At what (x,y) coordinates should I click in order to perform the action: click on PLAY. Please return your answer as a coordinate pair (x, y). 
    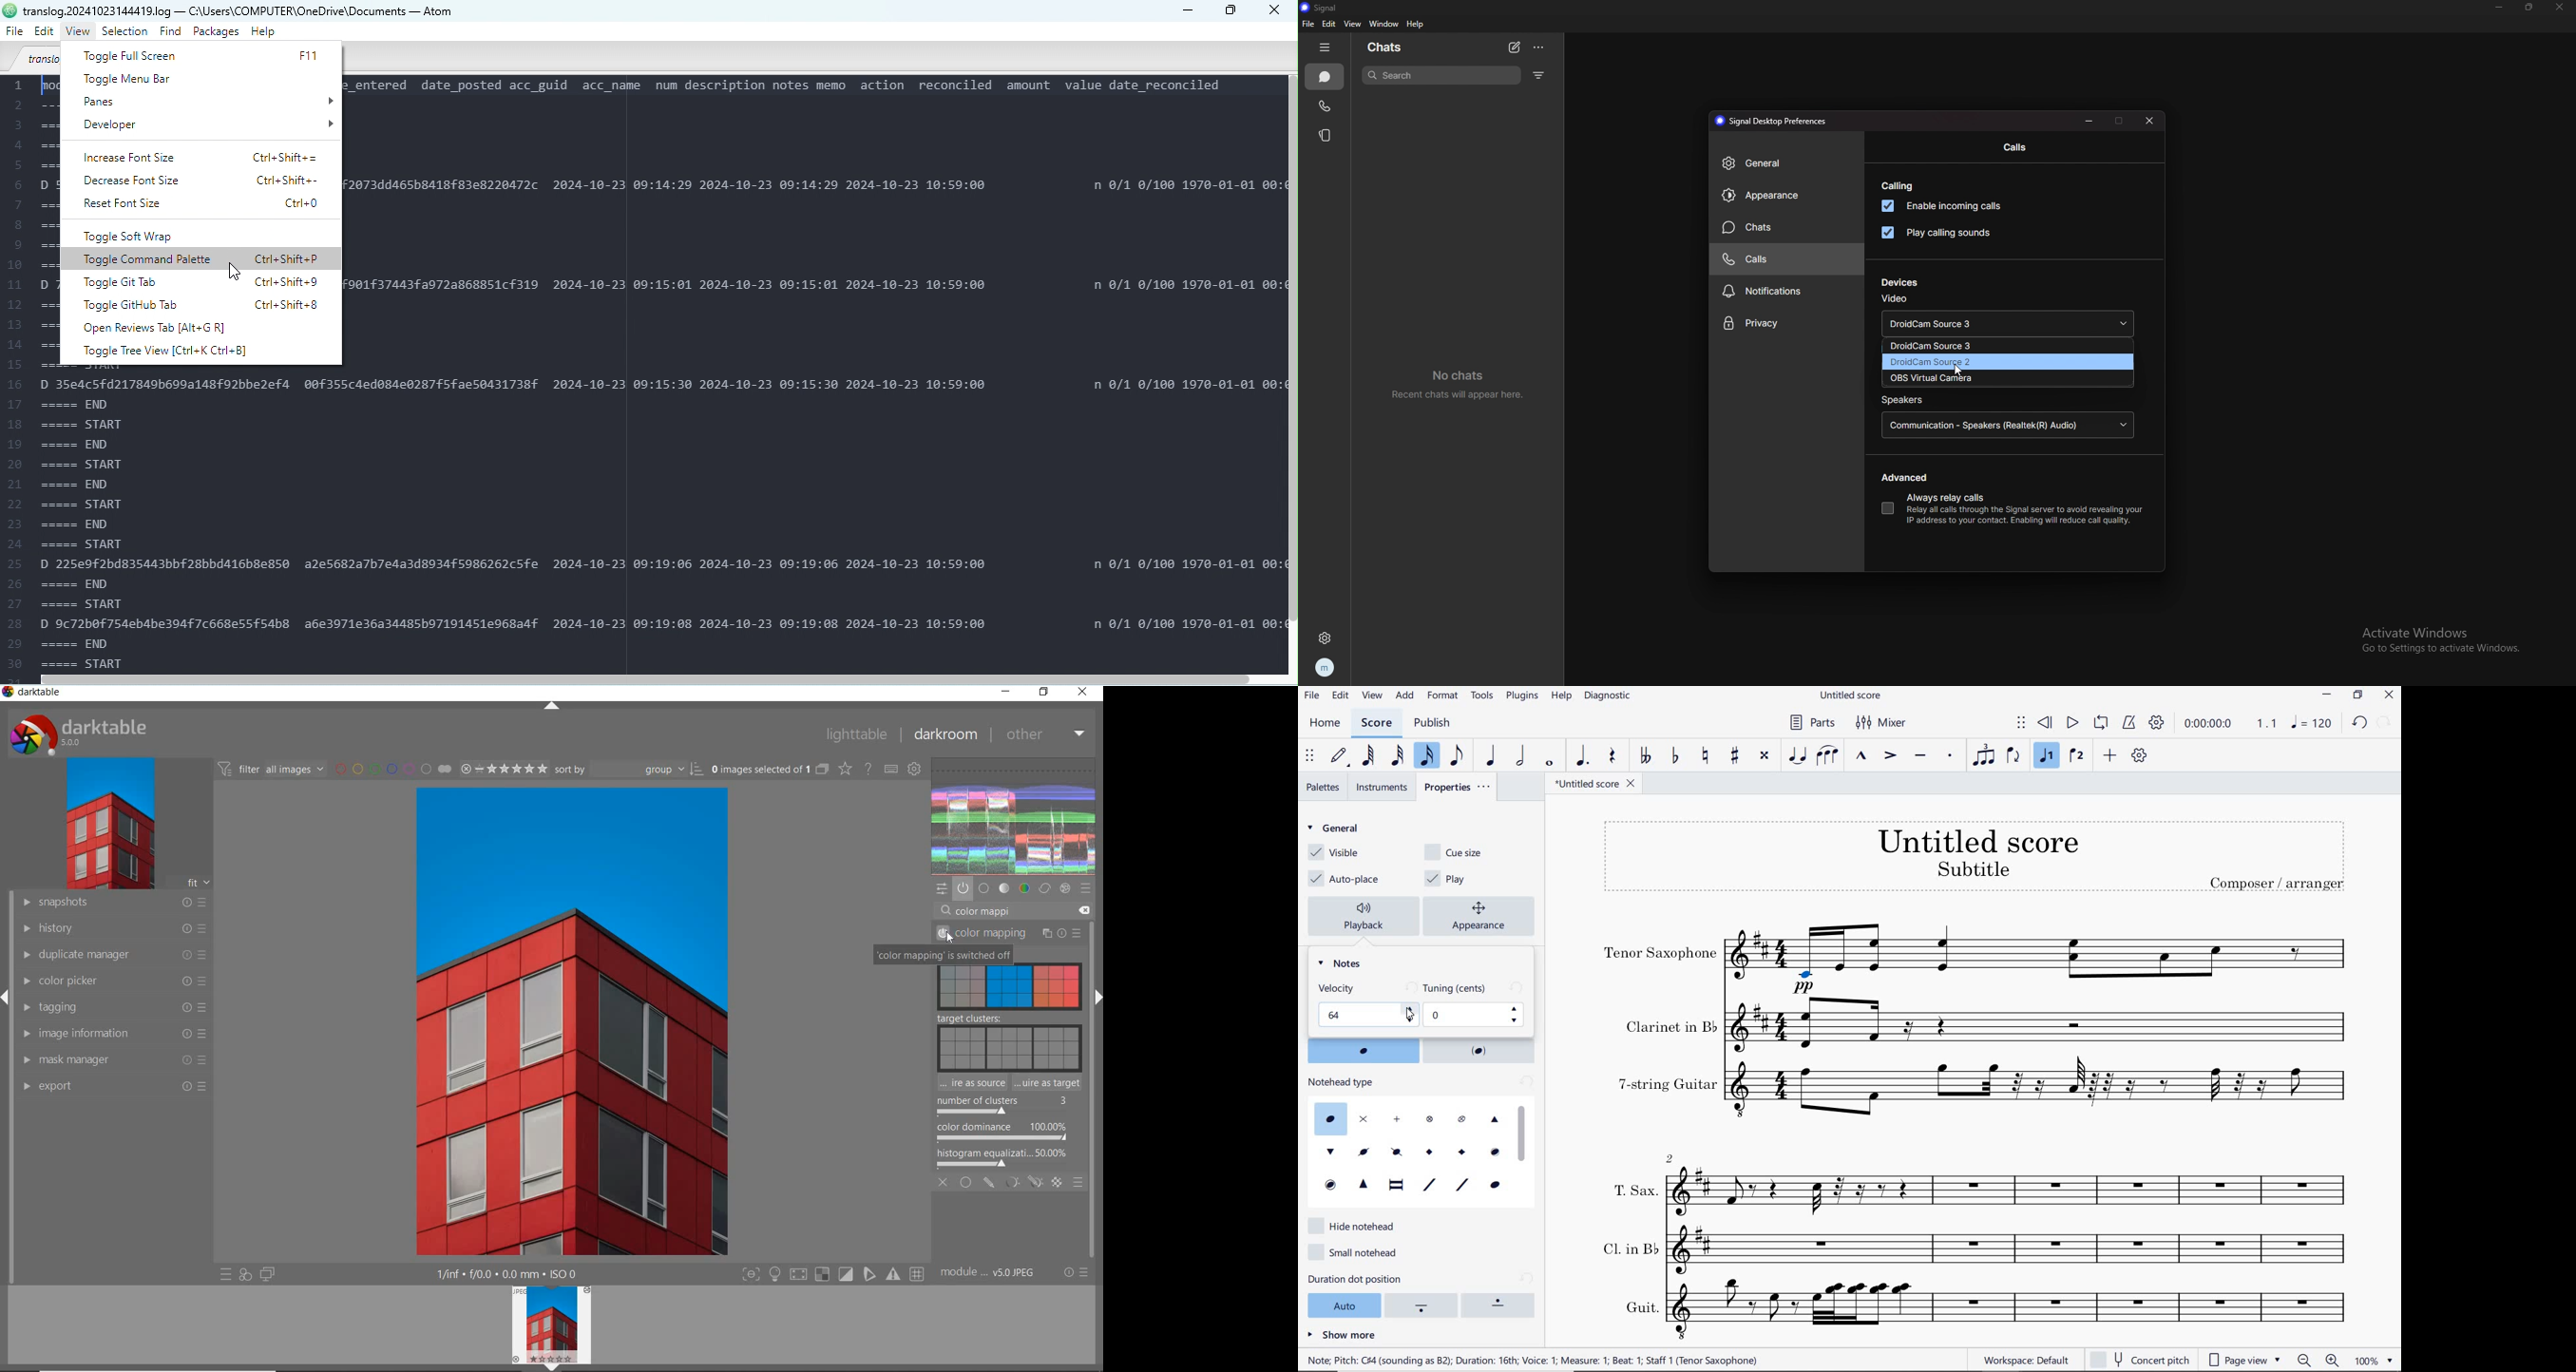
    Looking at the image, I should click on (2073, 723).